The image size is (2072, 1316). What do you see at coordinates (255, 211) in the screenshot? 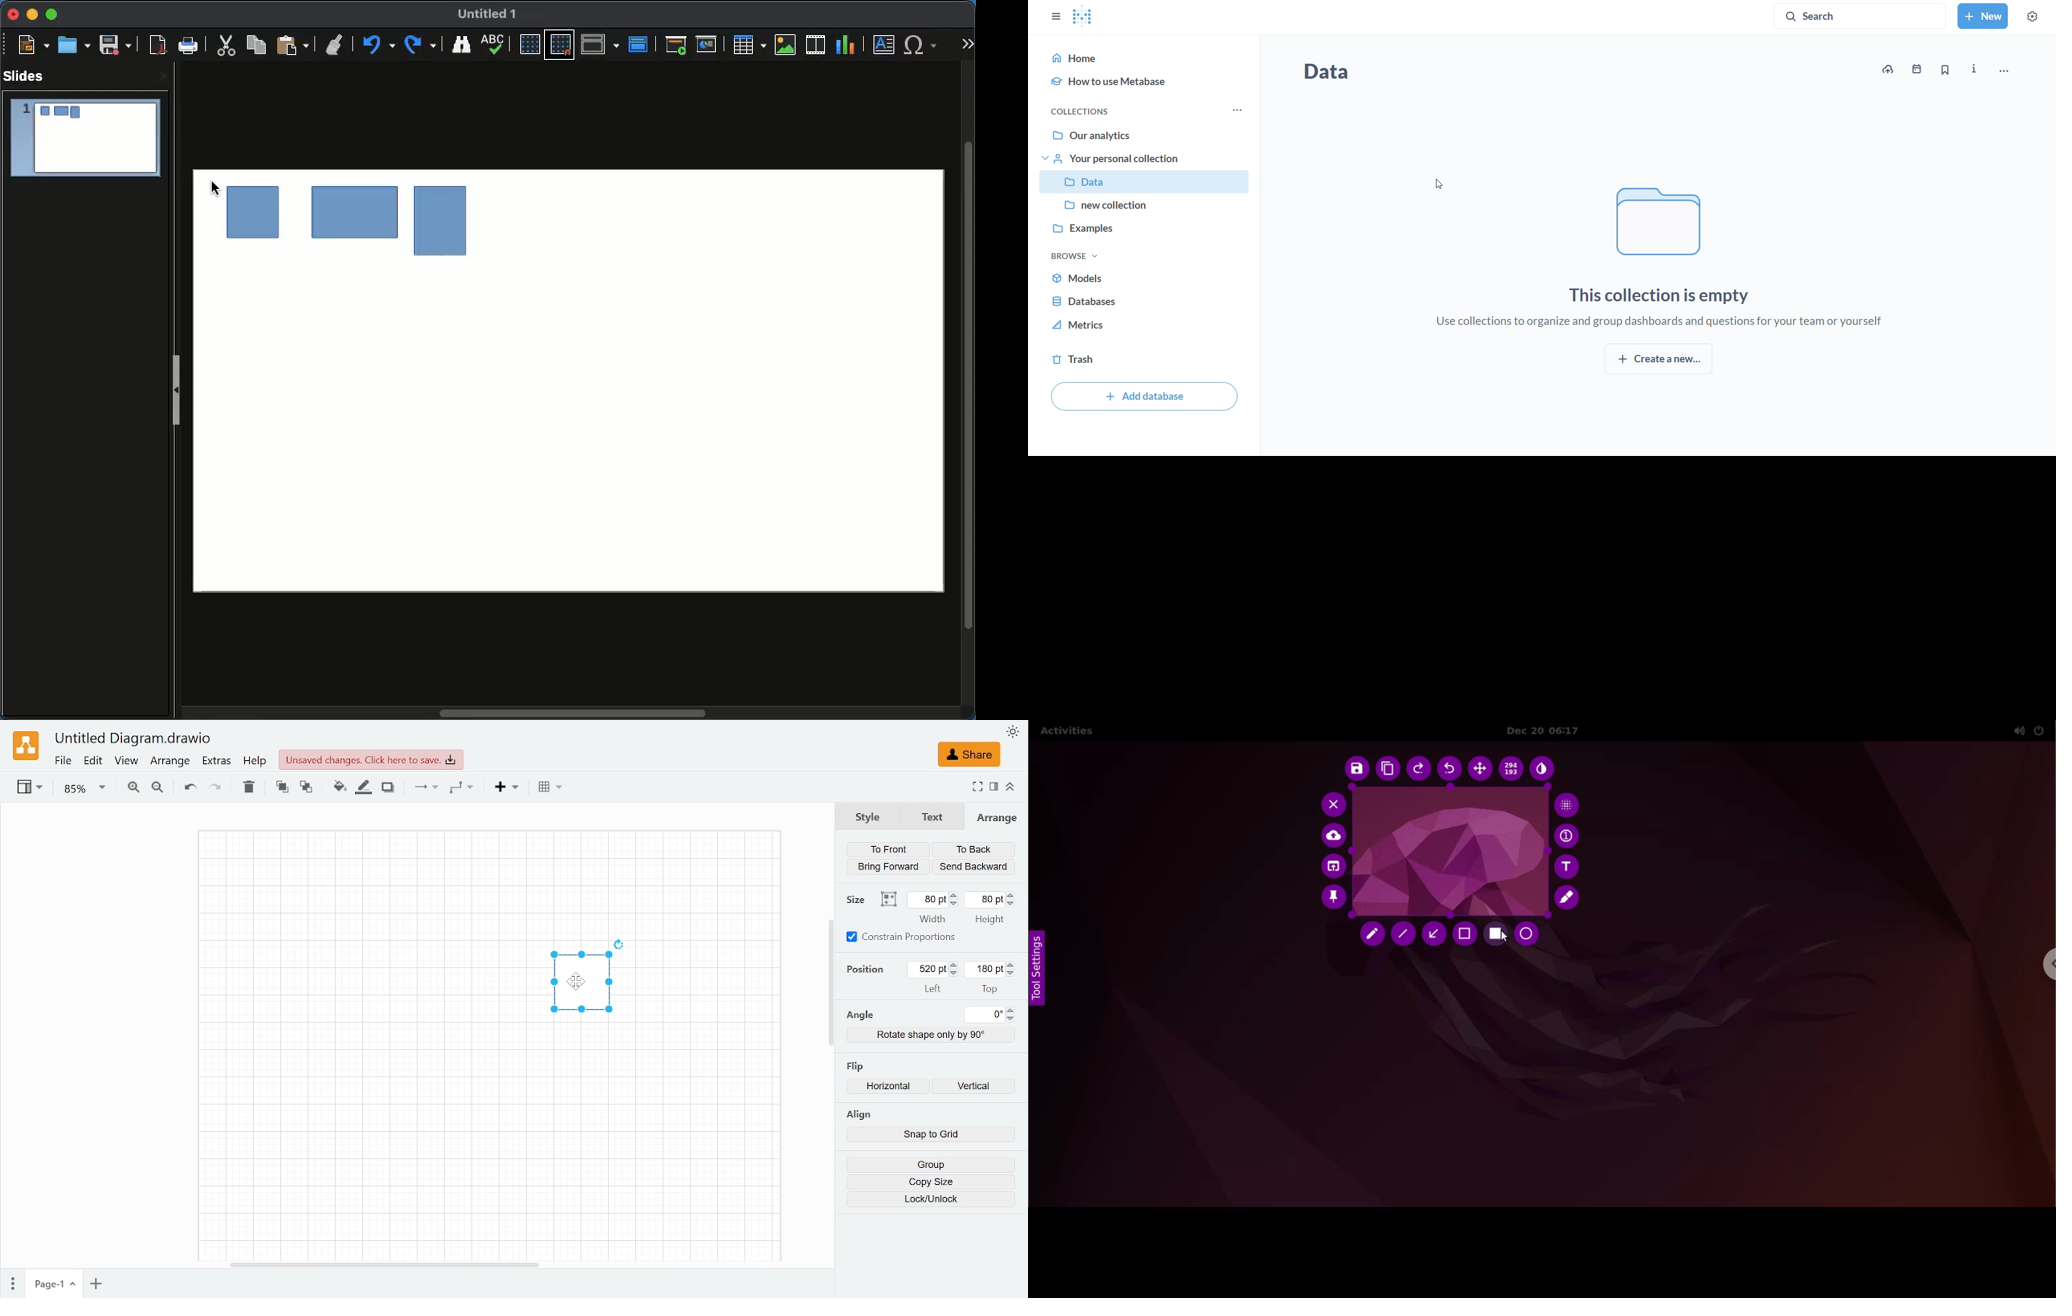
I see `Shape` at bounding box center [255, 211].